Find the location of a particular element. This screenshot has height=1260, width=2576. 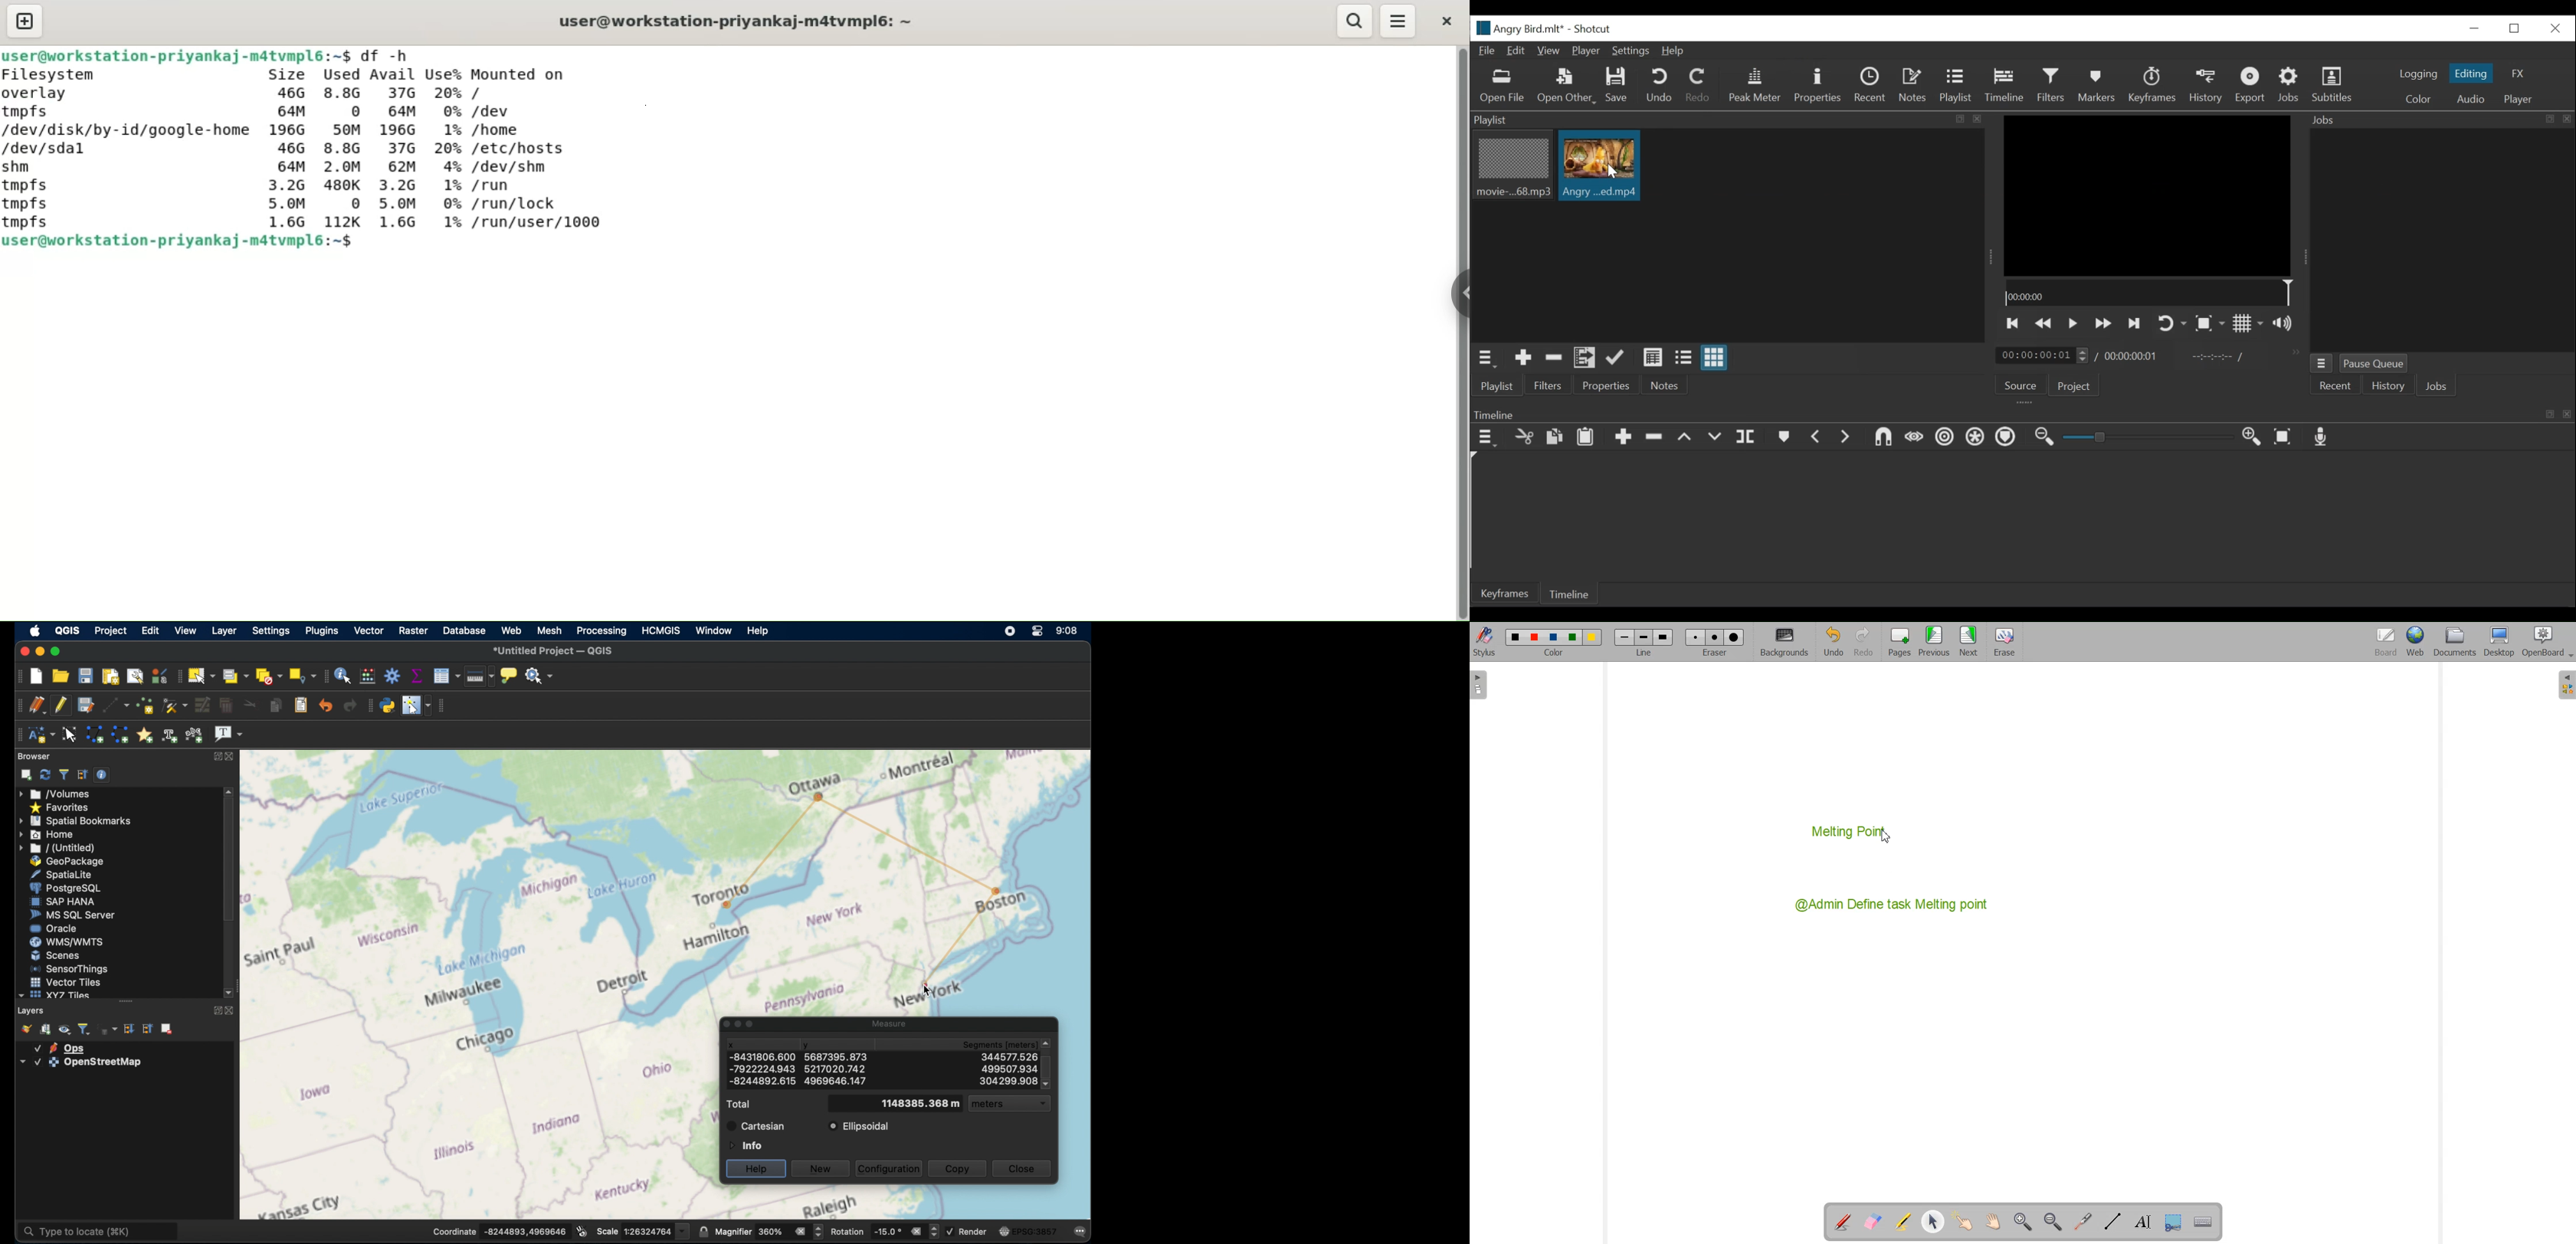

remove. layer group is located at coordinates (168, 1030).